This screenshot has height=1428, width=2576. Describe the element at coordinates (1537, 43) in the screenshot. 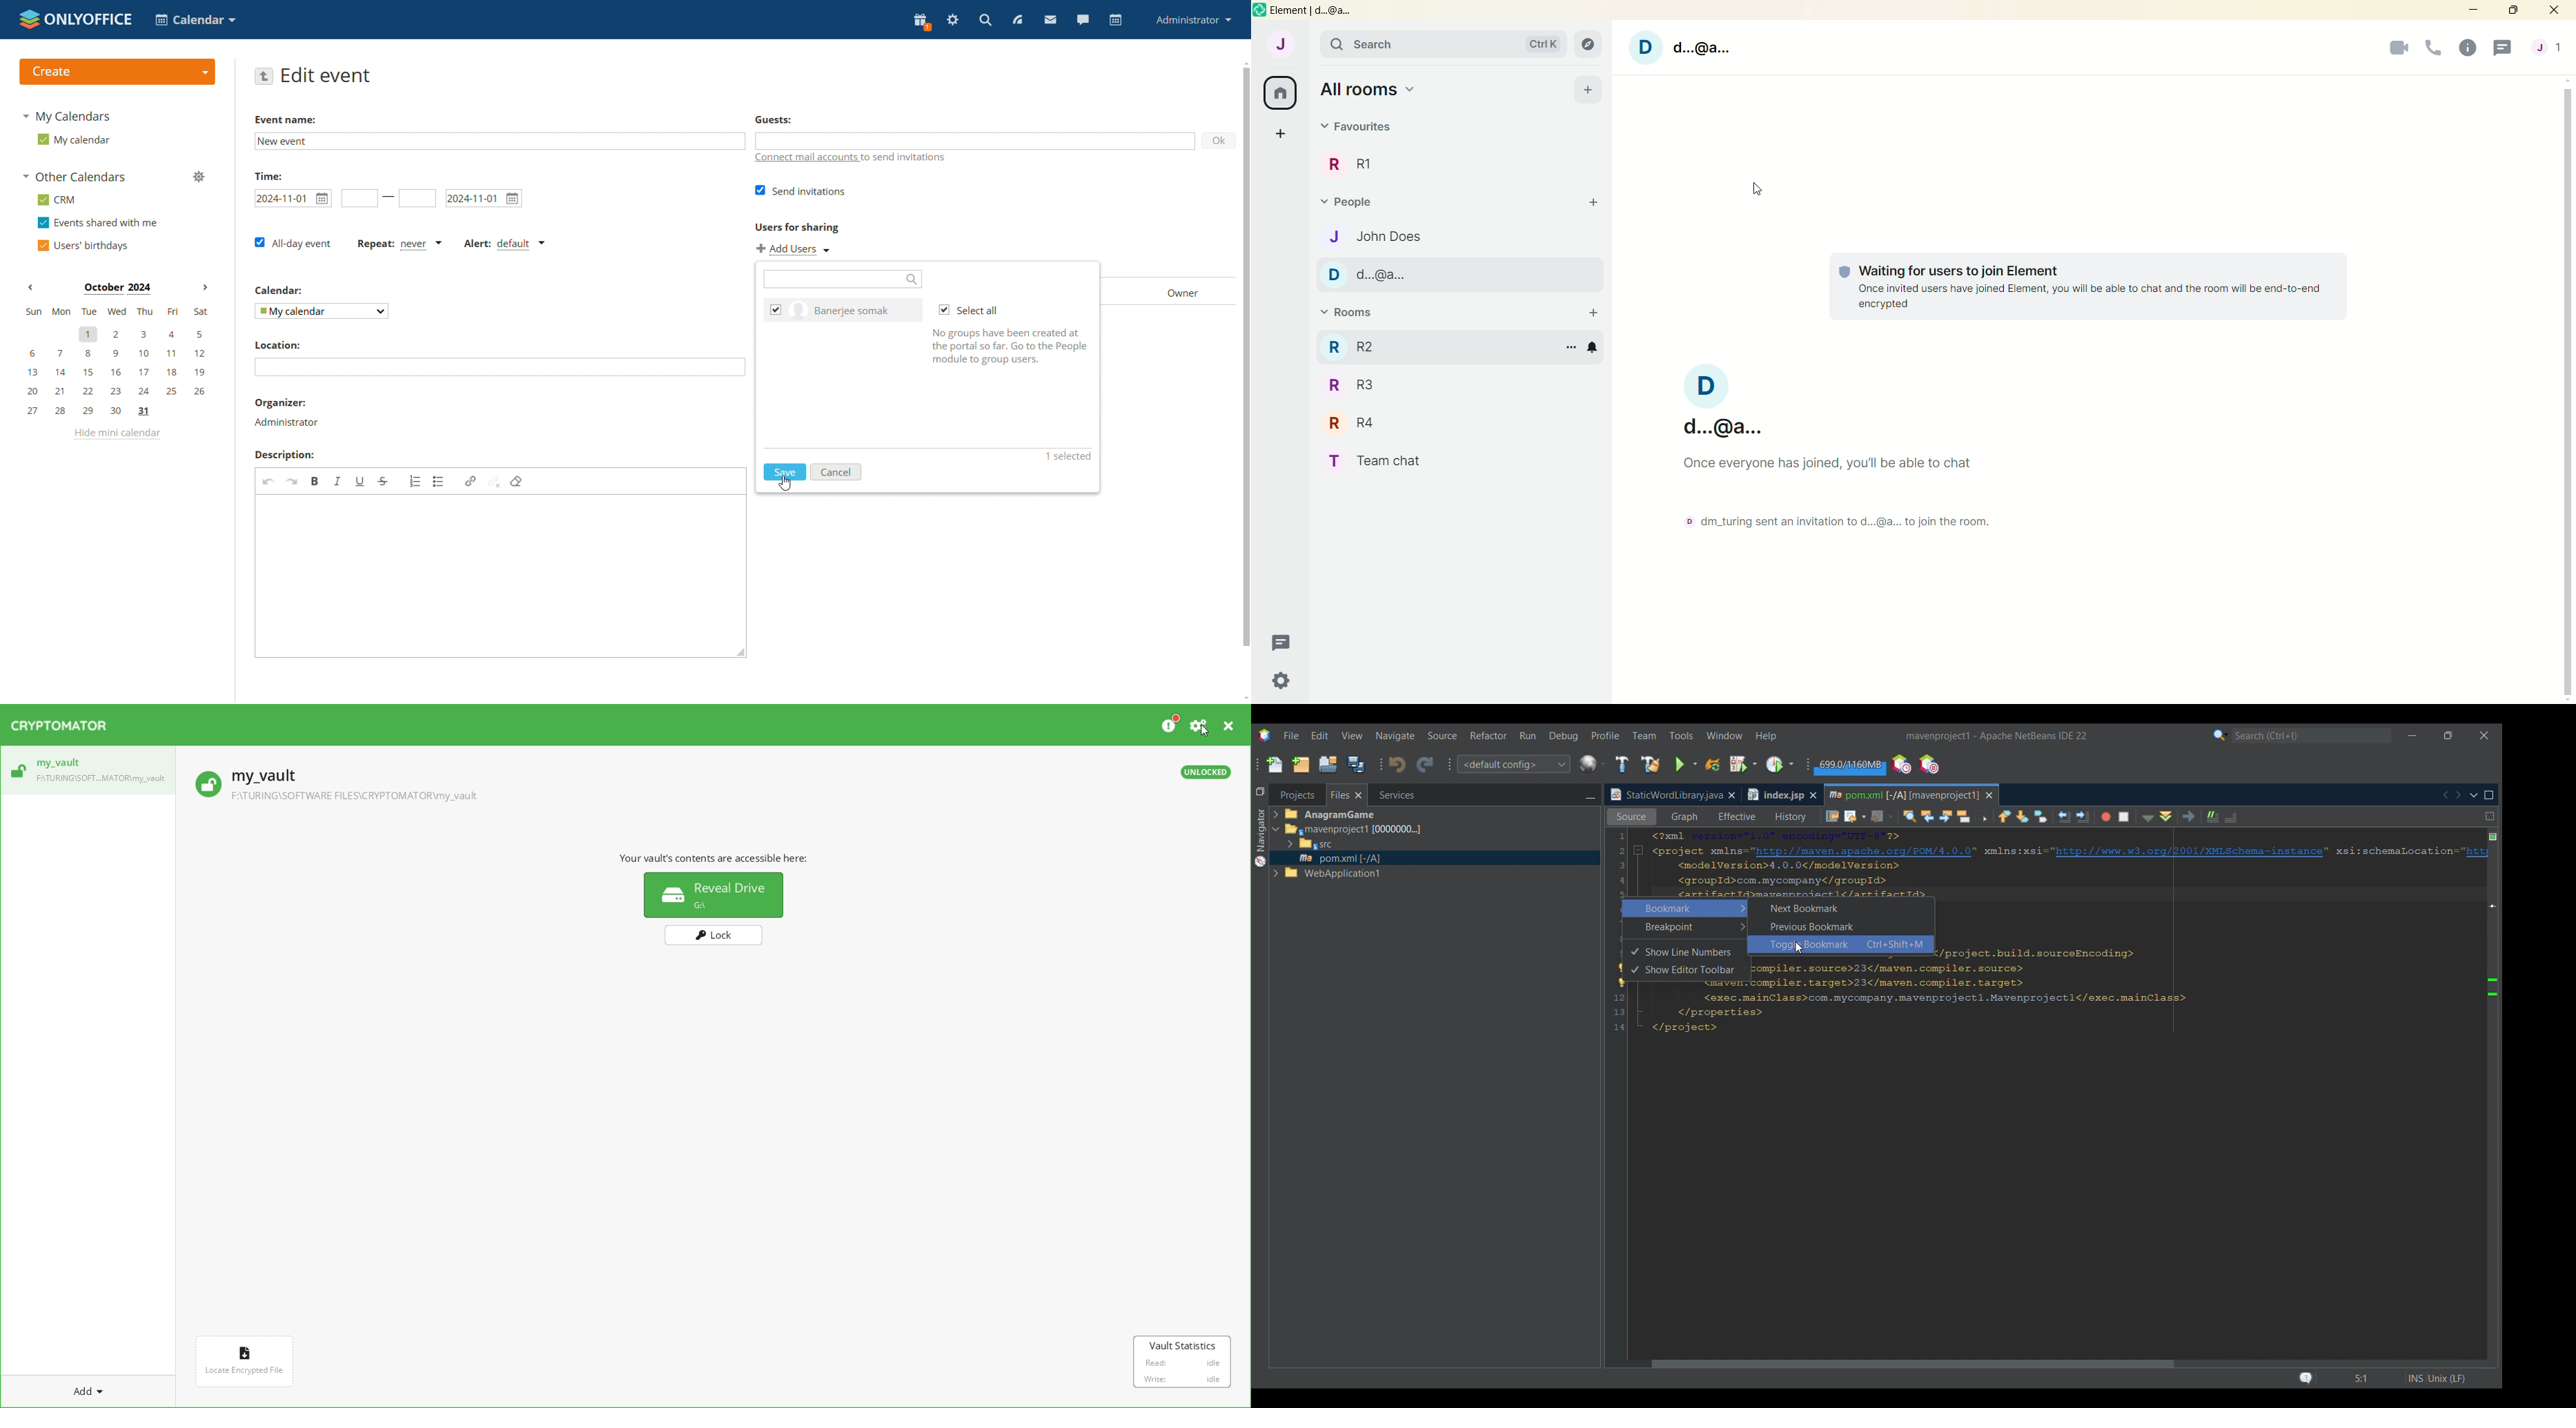

I see `Ctrl K` at that location.